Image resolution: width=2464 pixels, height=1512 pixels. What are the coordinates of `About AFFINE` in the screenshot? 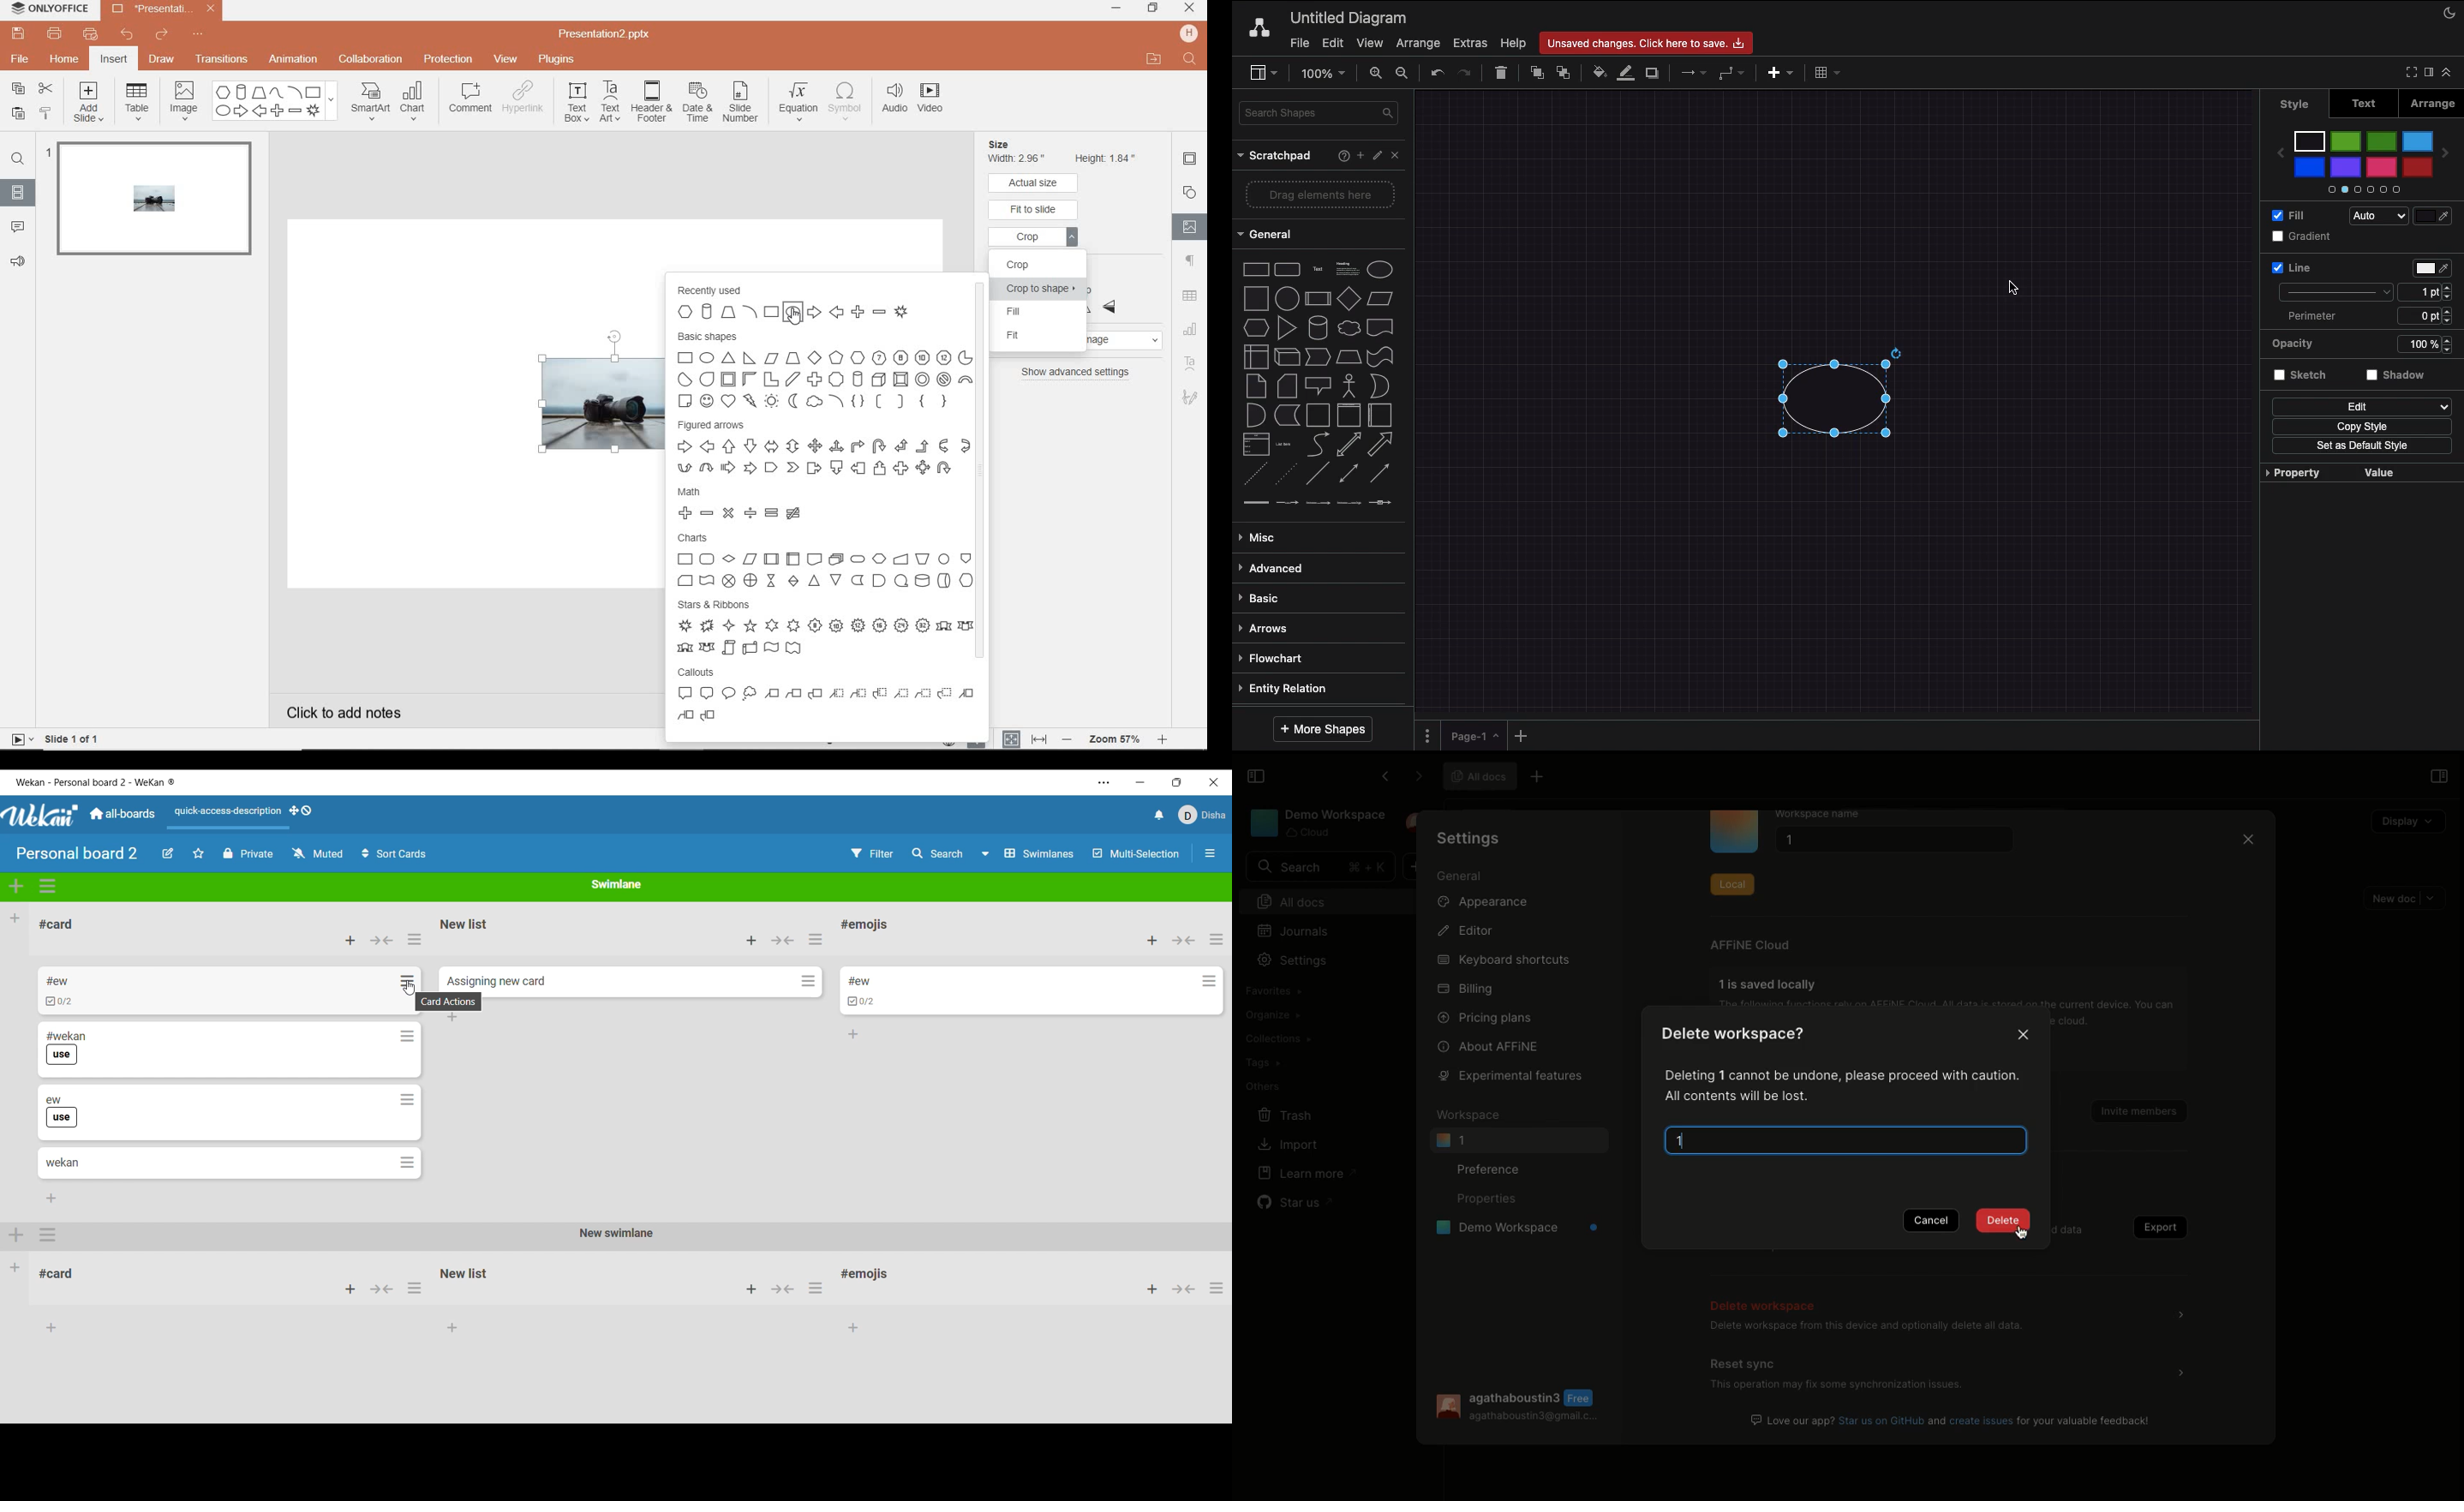 It's located at (1490, 1046).